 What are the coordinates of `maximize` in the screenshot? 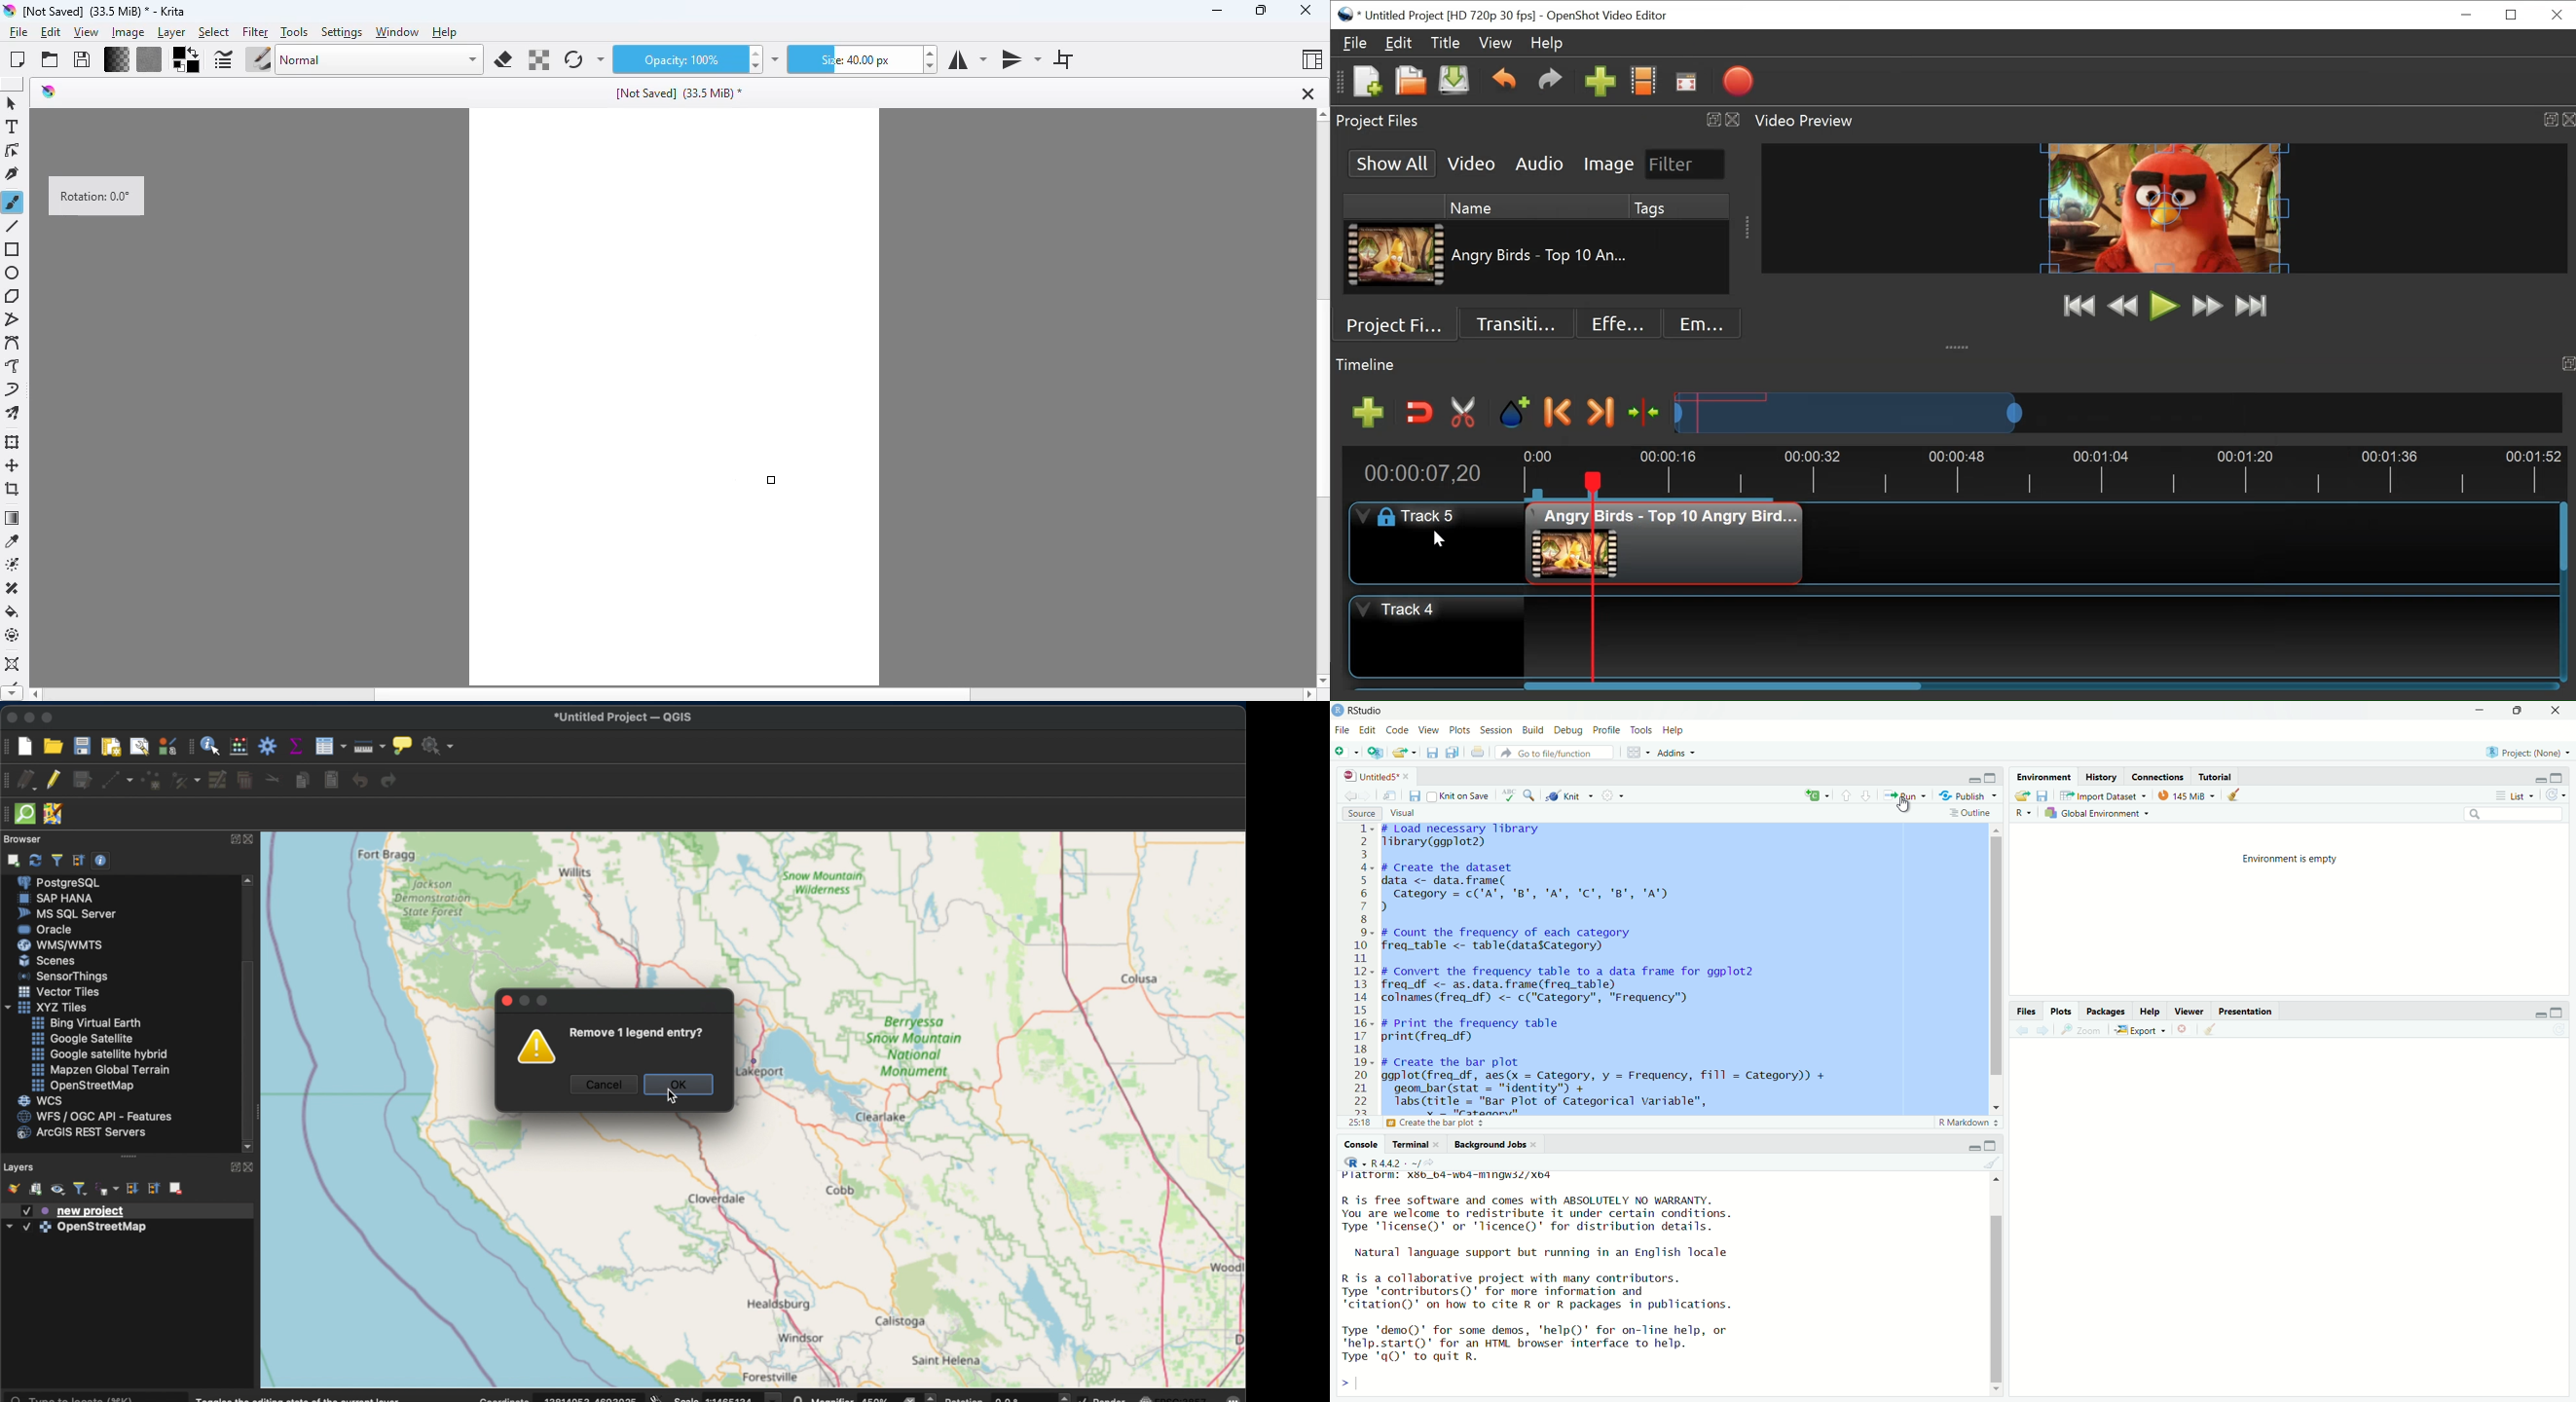 It's located at (1991, 1146).